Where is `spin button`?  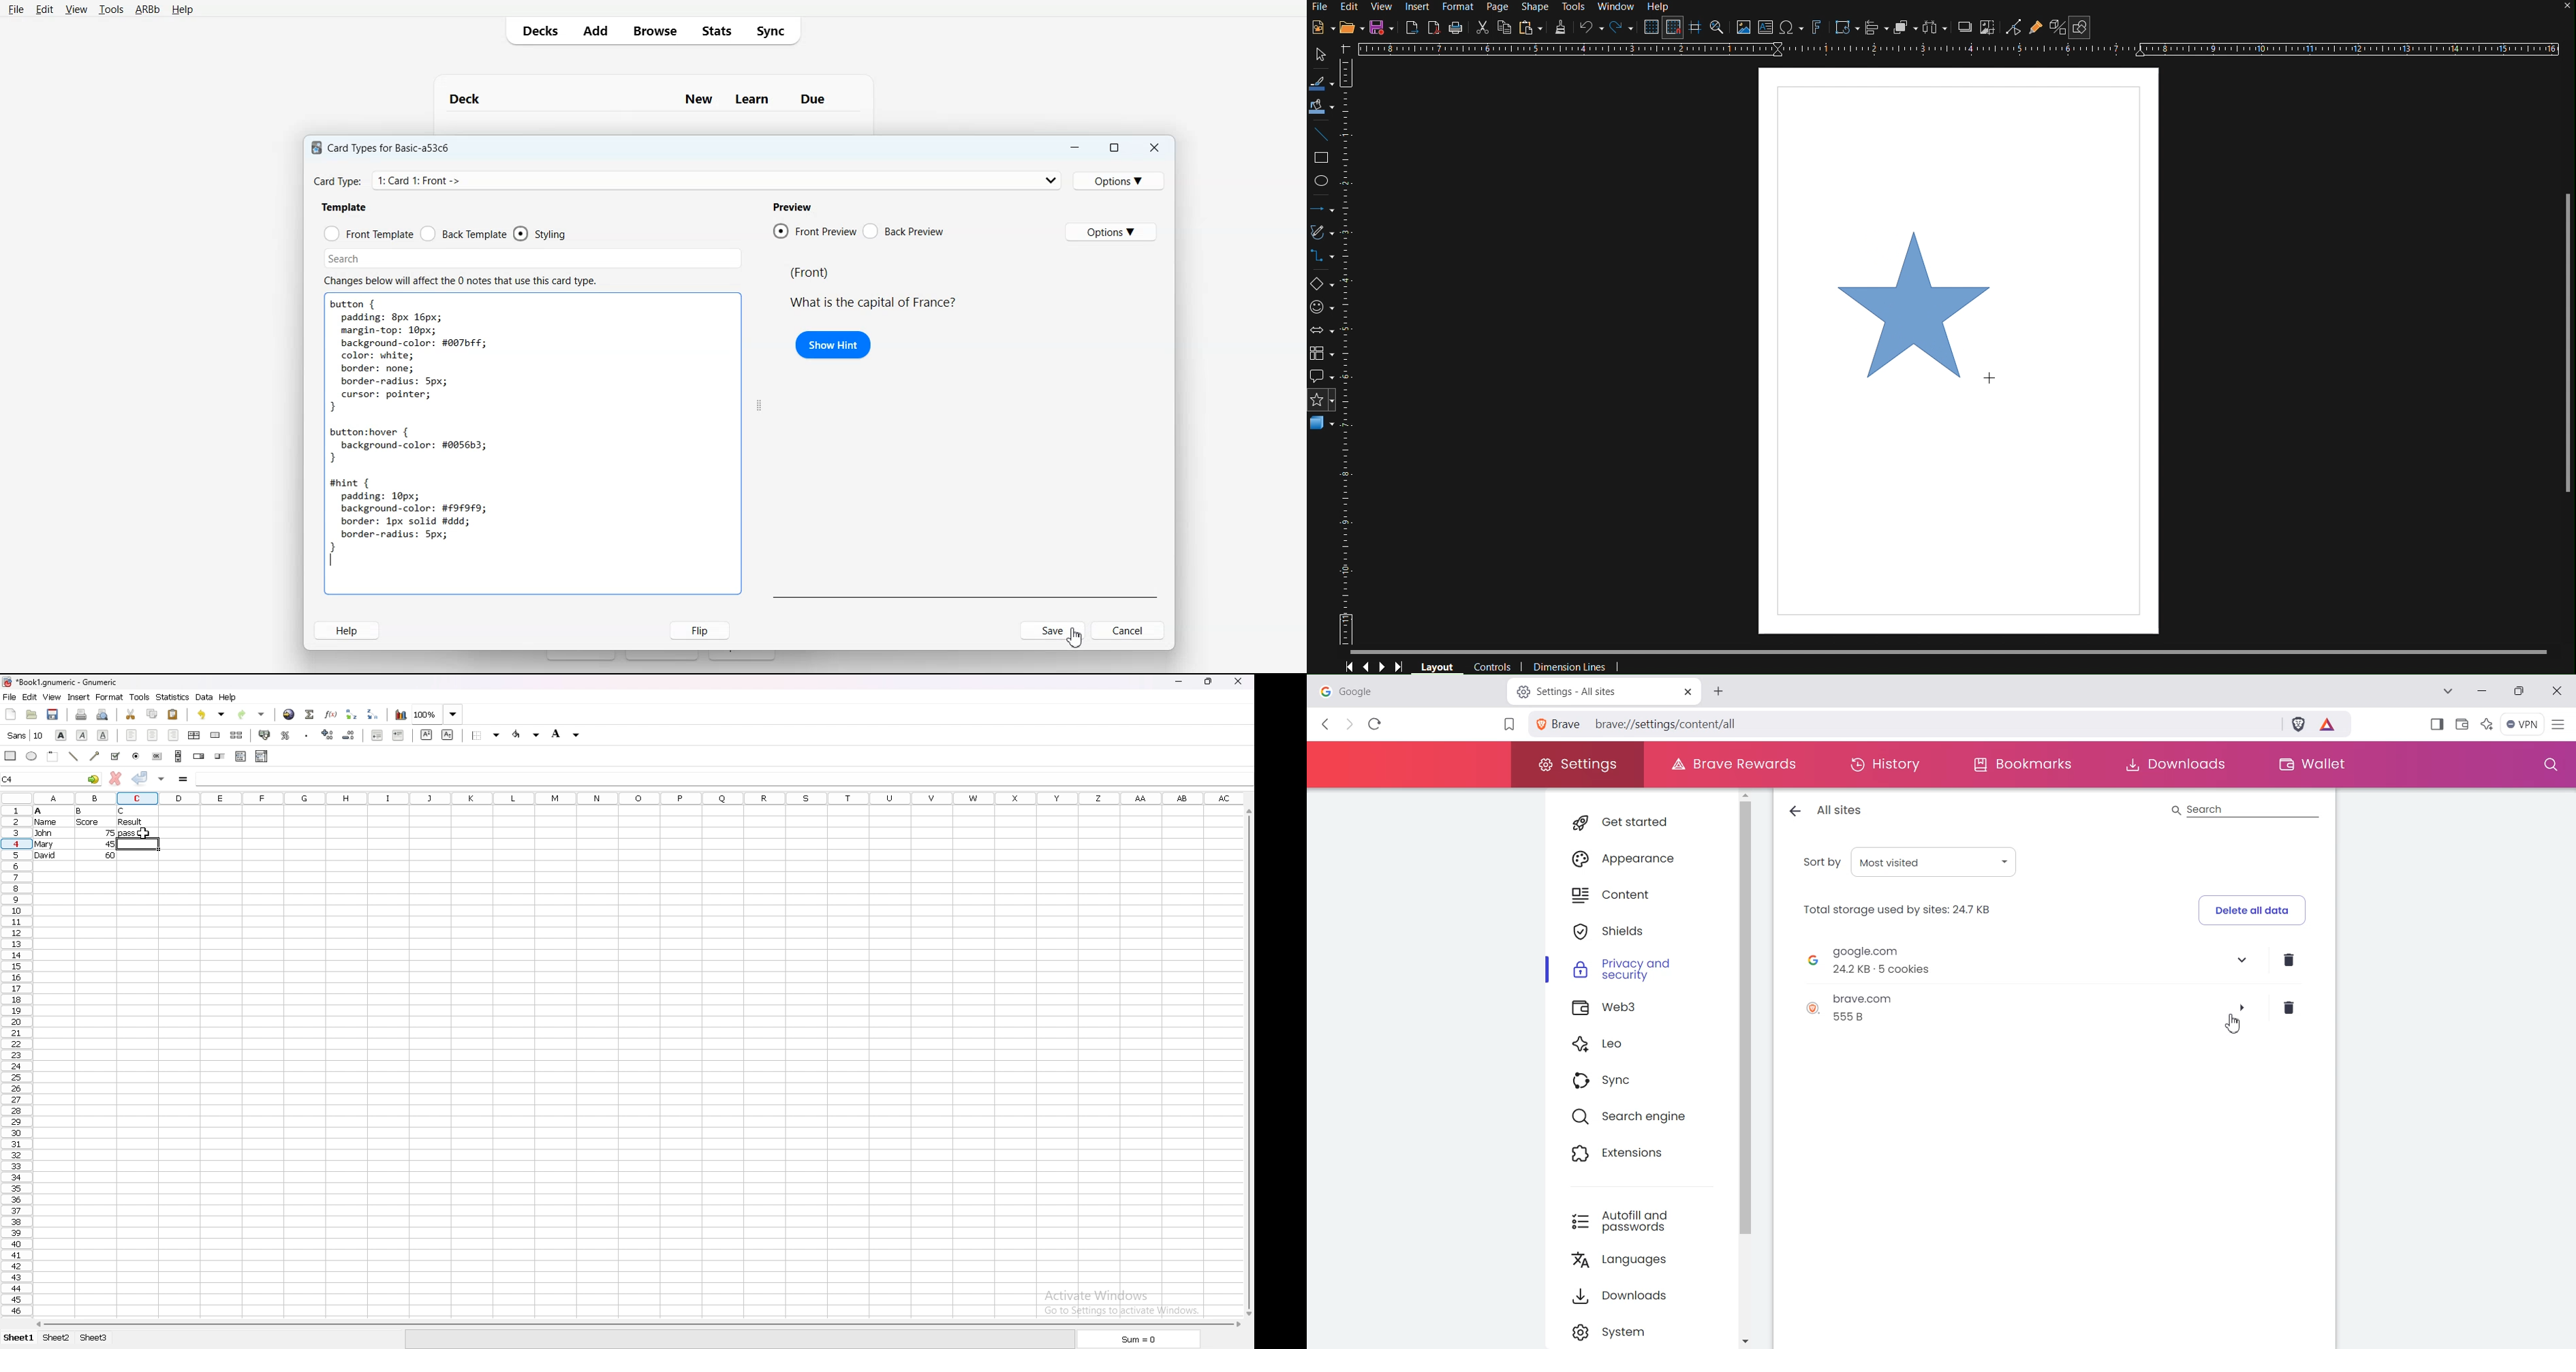 spin button is located at coordinates (200, 756).